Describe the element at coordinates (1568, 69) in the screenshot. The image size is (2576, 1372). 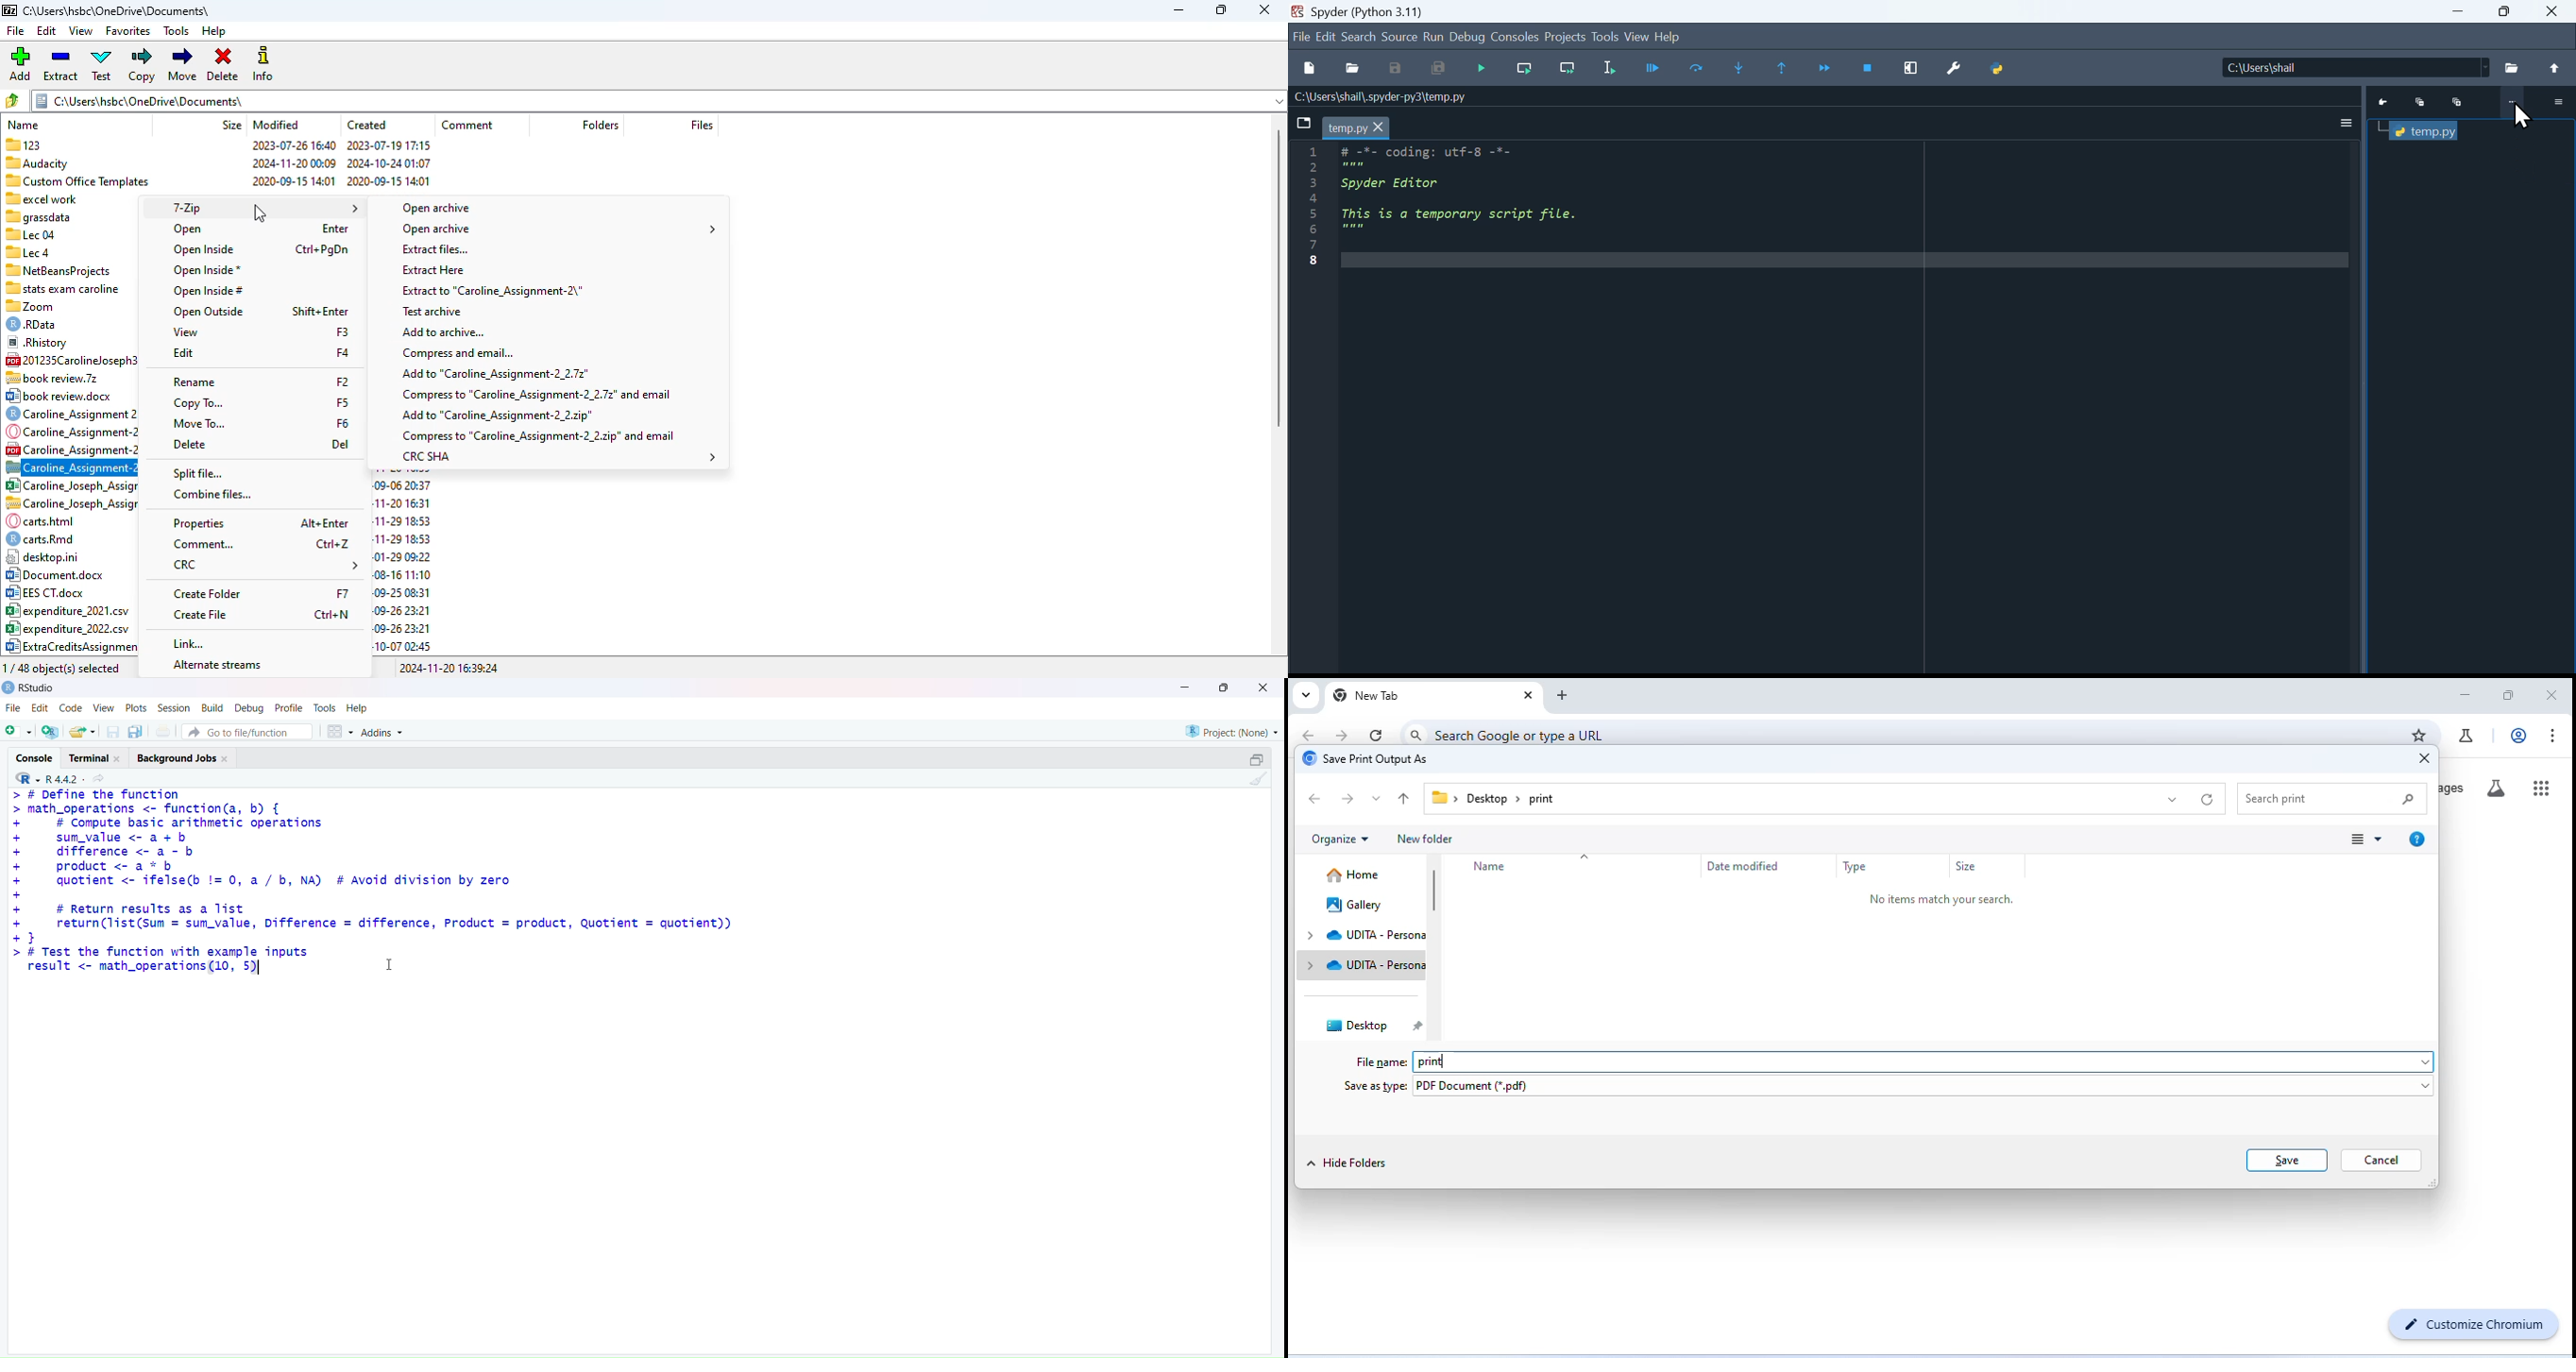
I see `Run current cell go to next one` at that location.